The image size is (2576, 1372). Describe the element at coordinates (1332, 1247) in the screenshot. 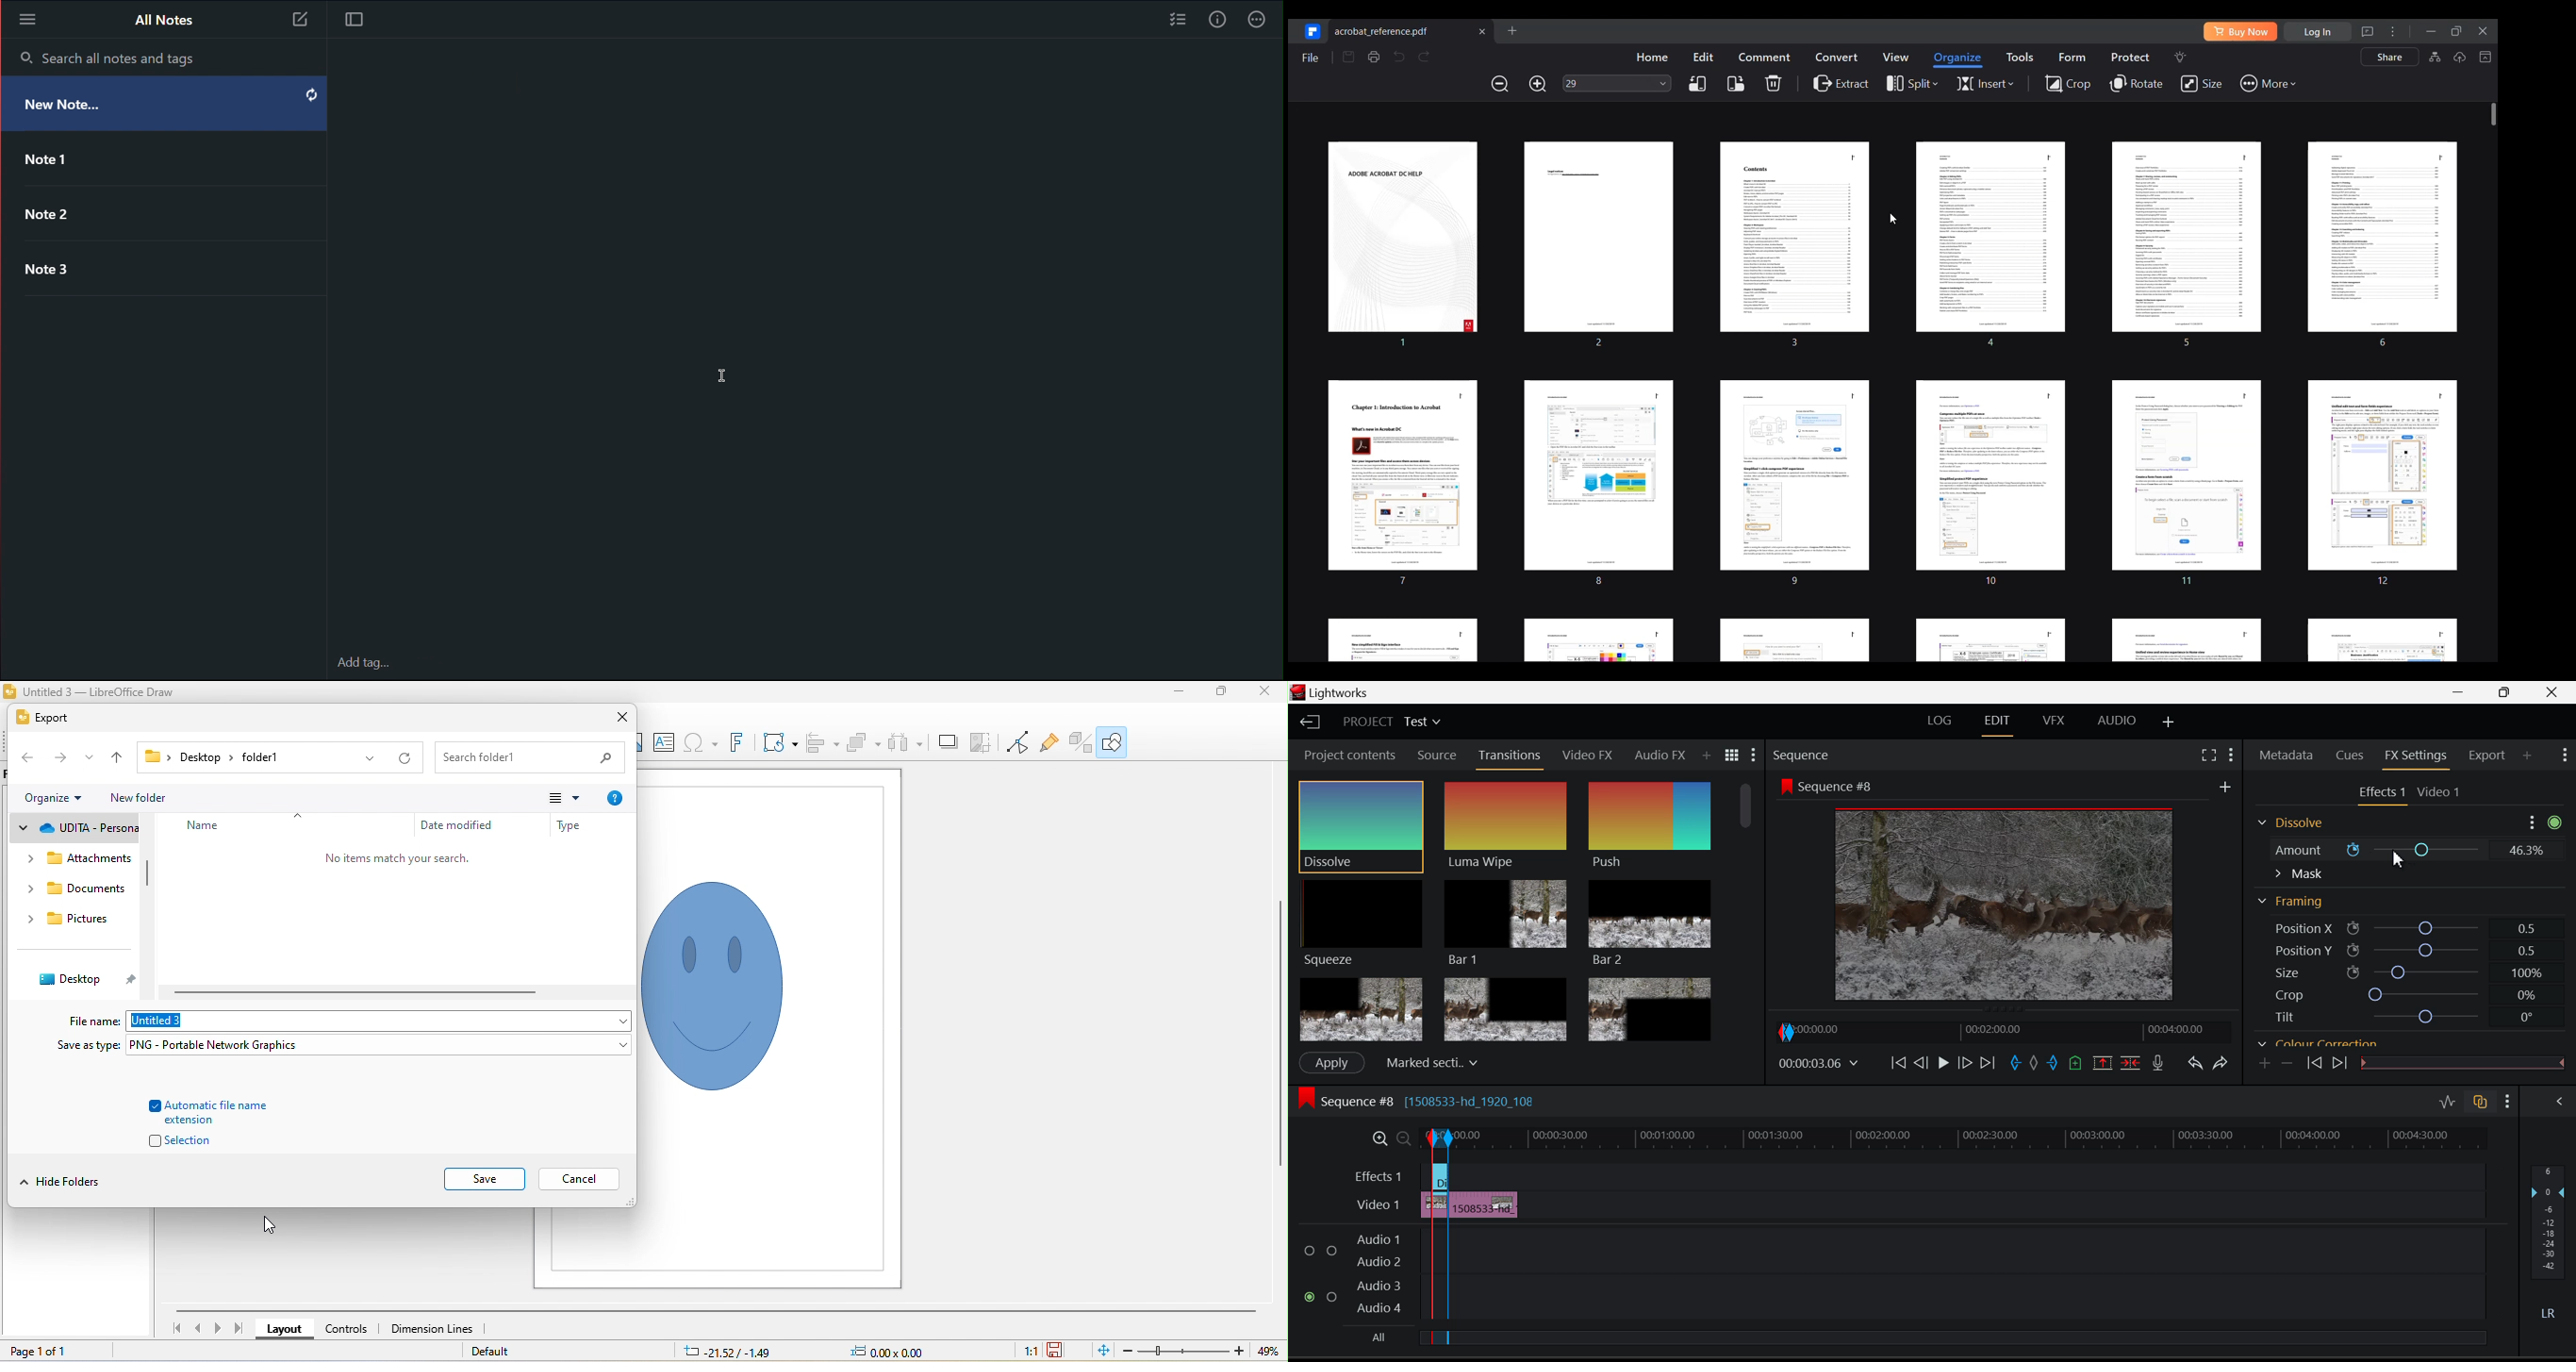

I see `Audio Input Checkbox` at that location.